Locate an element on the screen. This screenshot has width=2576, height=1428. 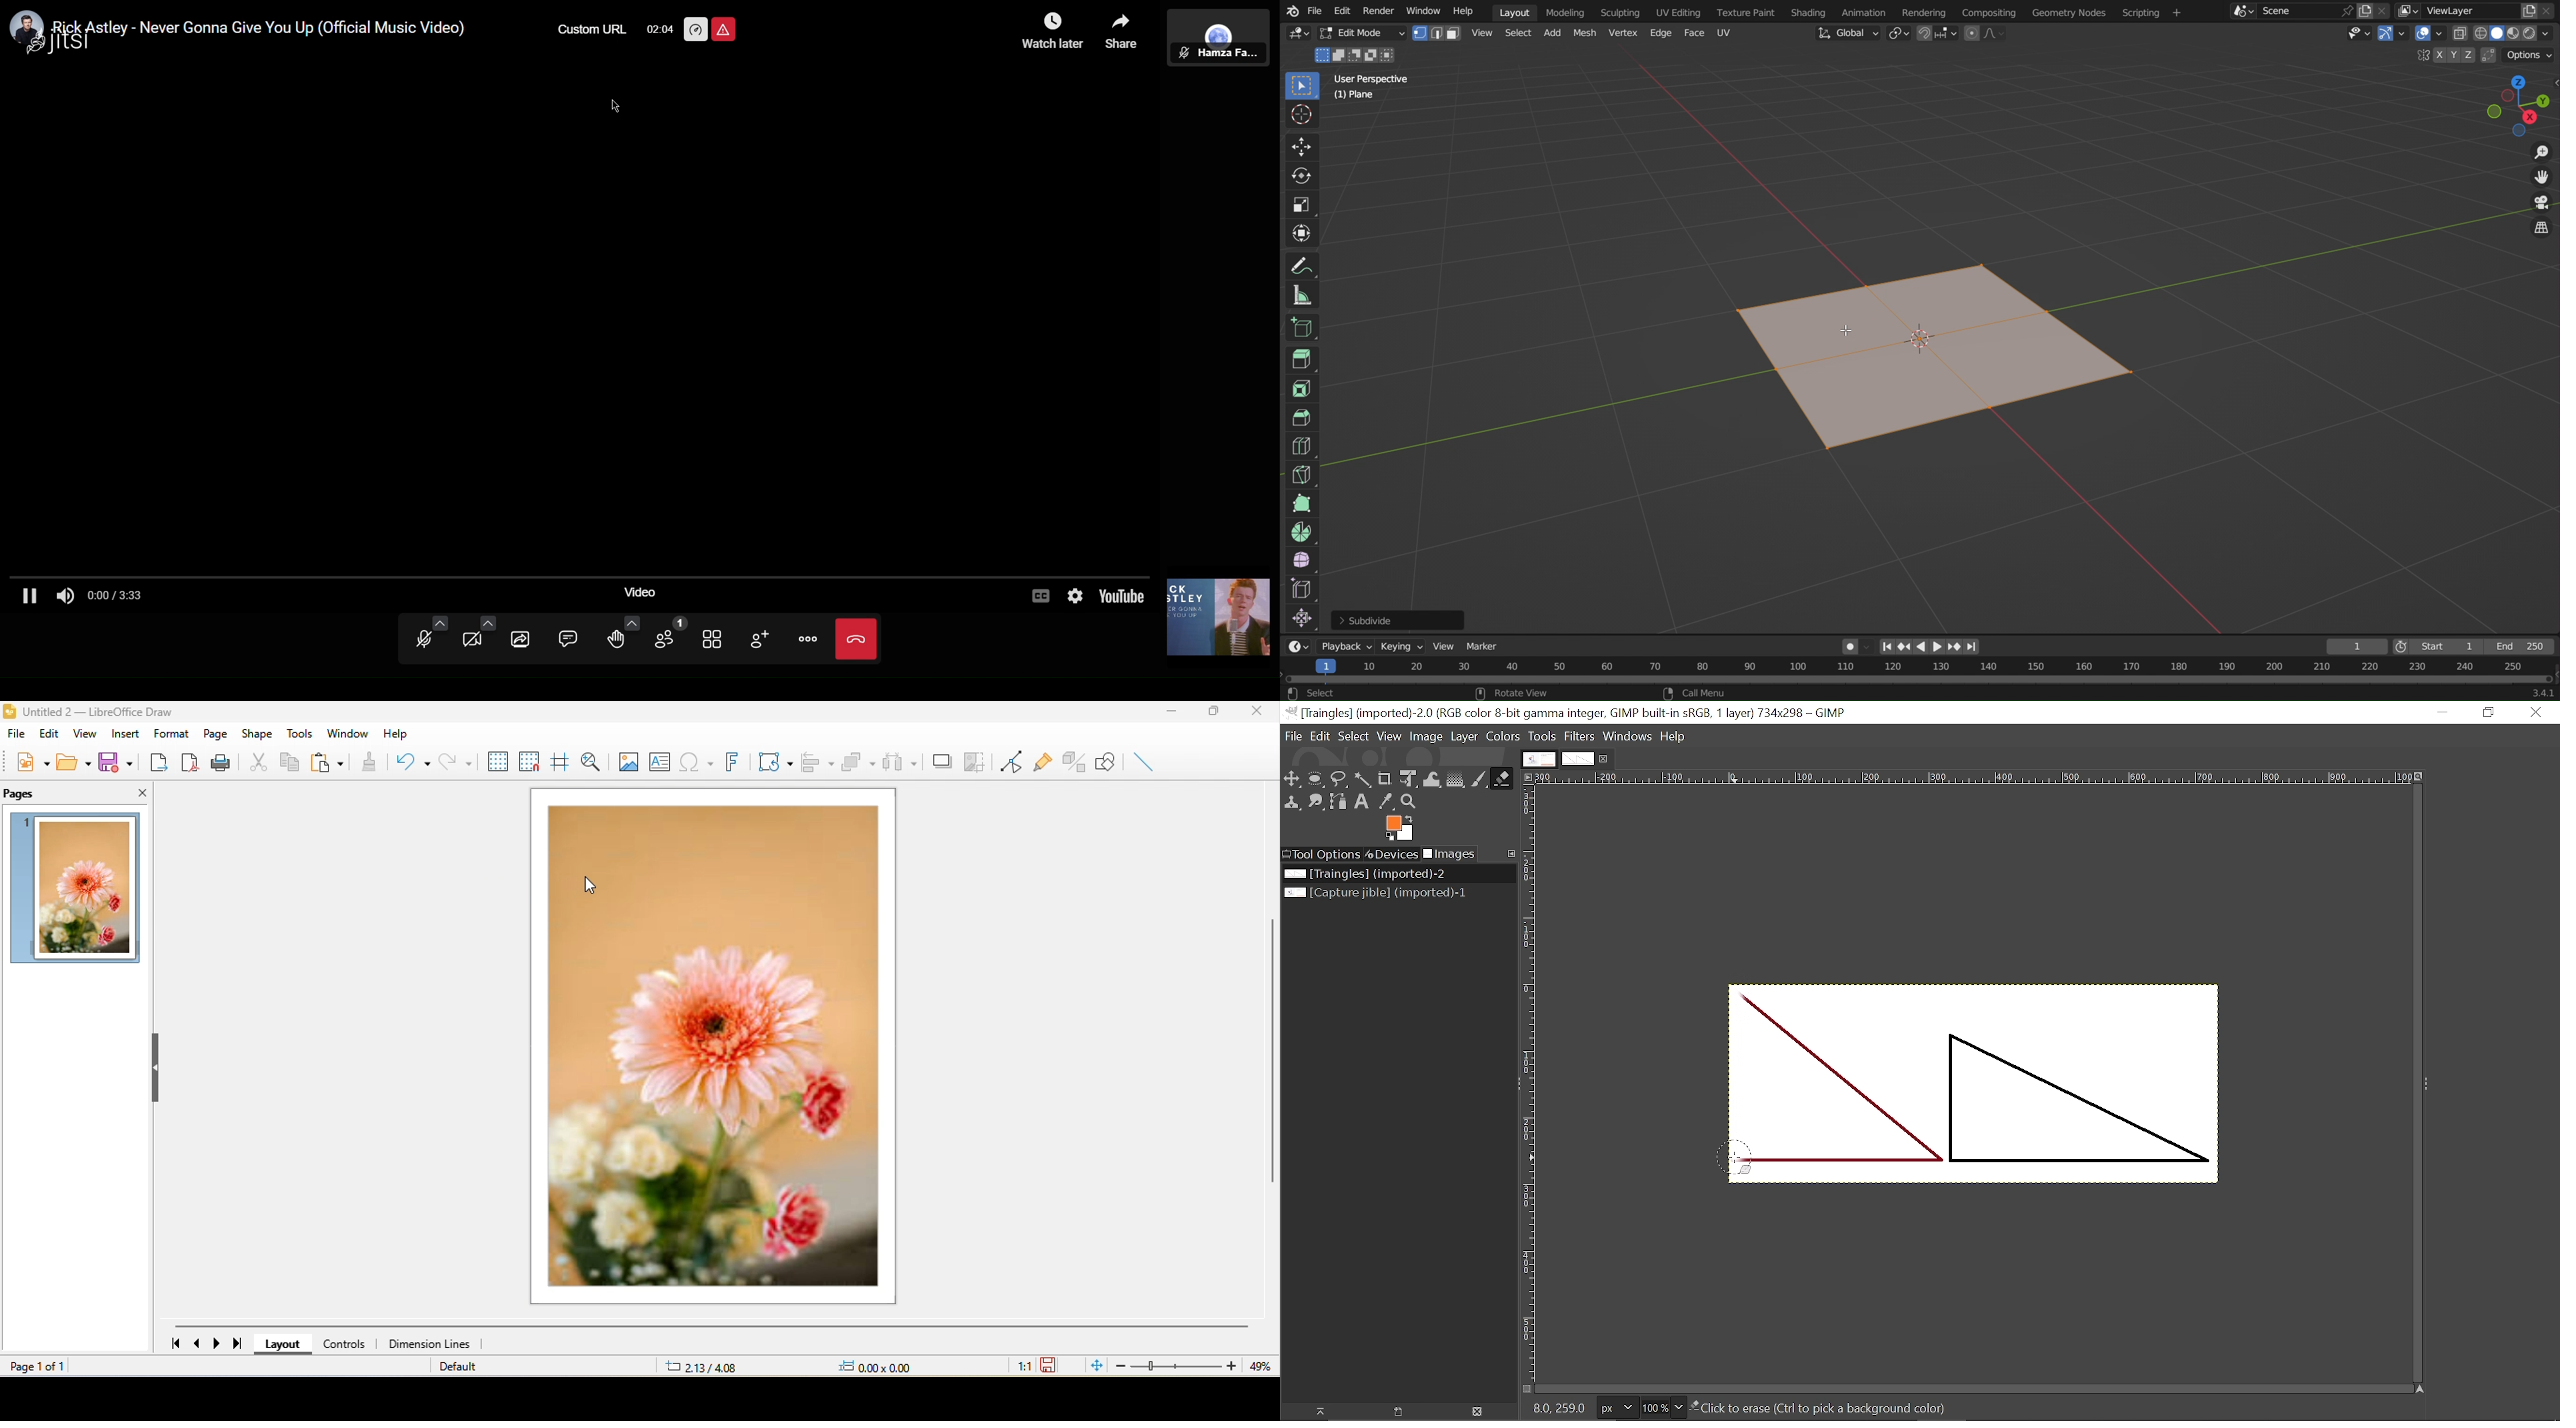
insert line is located at coordinates (1144, 761).